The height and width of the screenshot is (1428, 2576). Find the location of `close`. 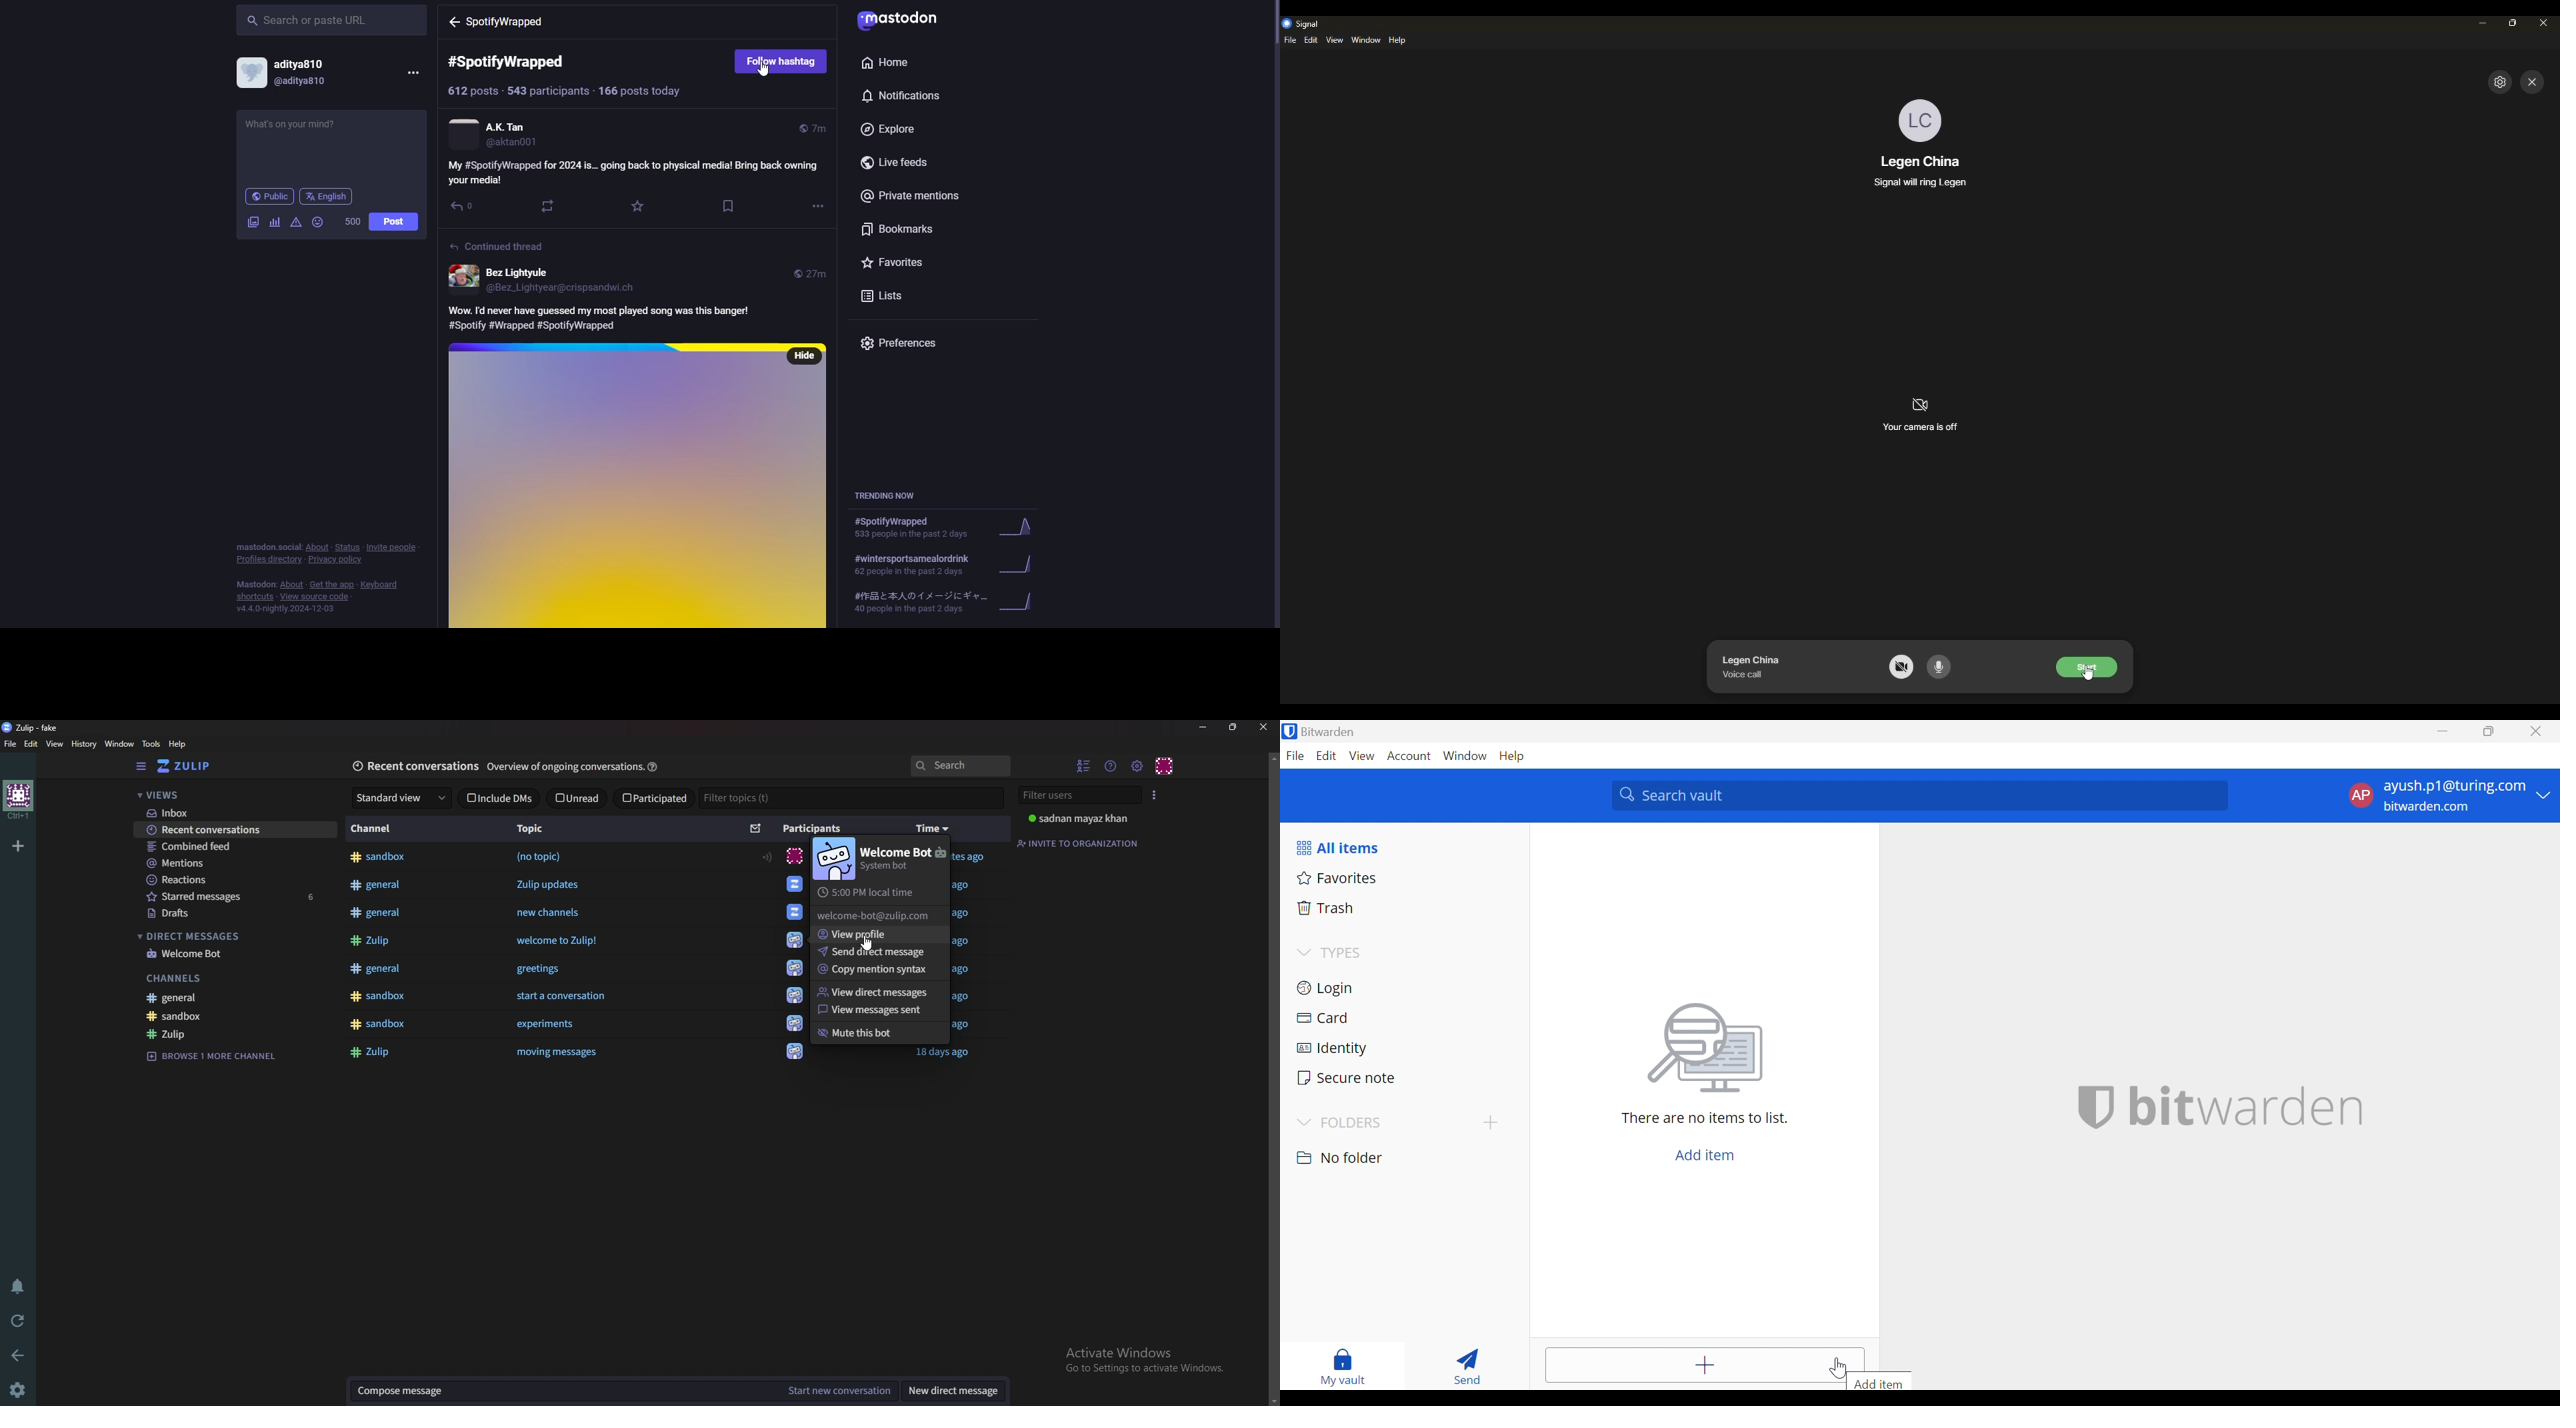

close is located at coordinates (1263, 729).